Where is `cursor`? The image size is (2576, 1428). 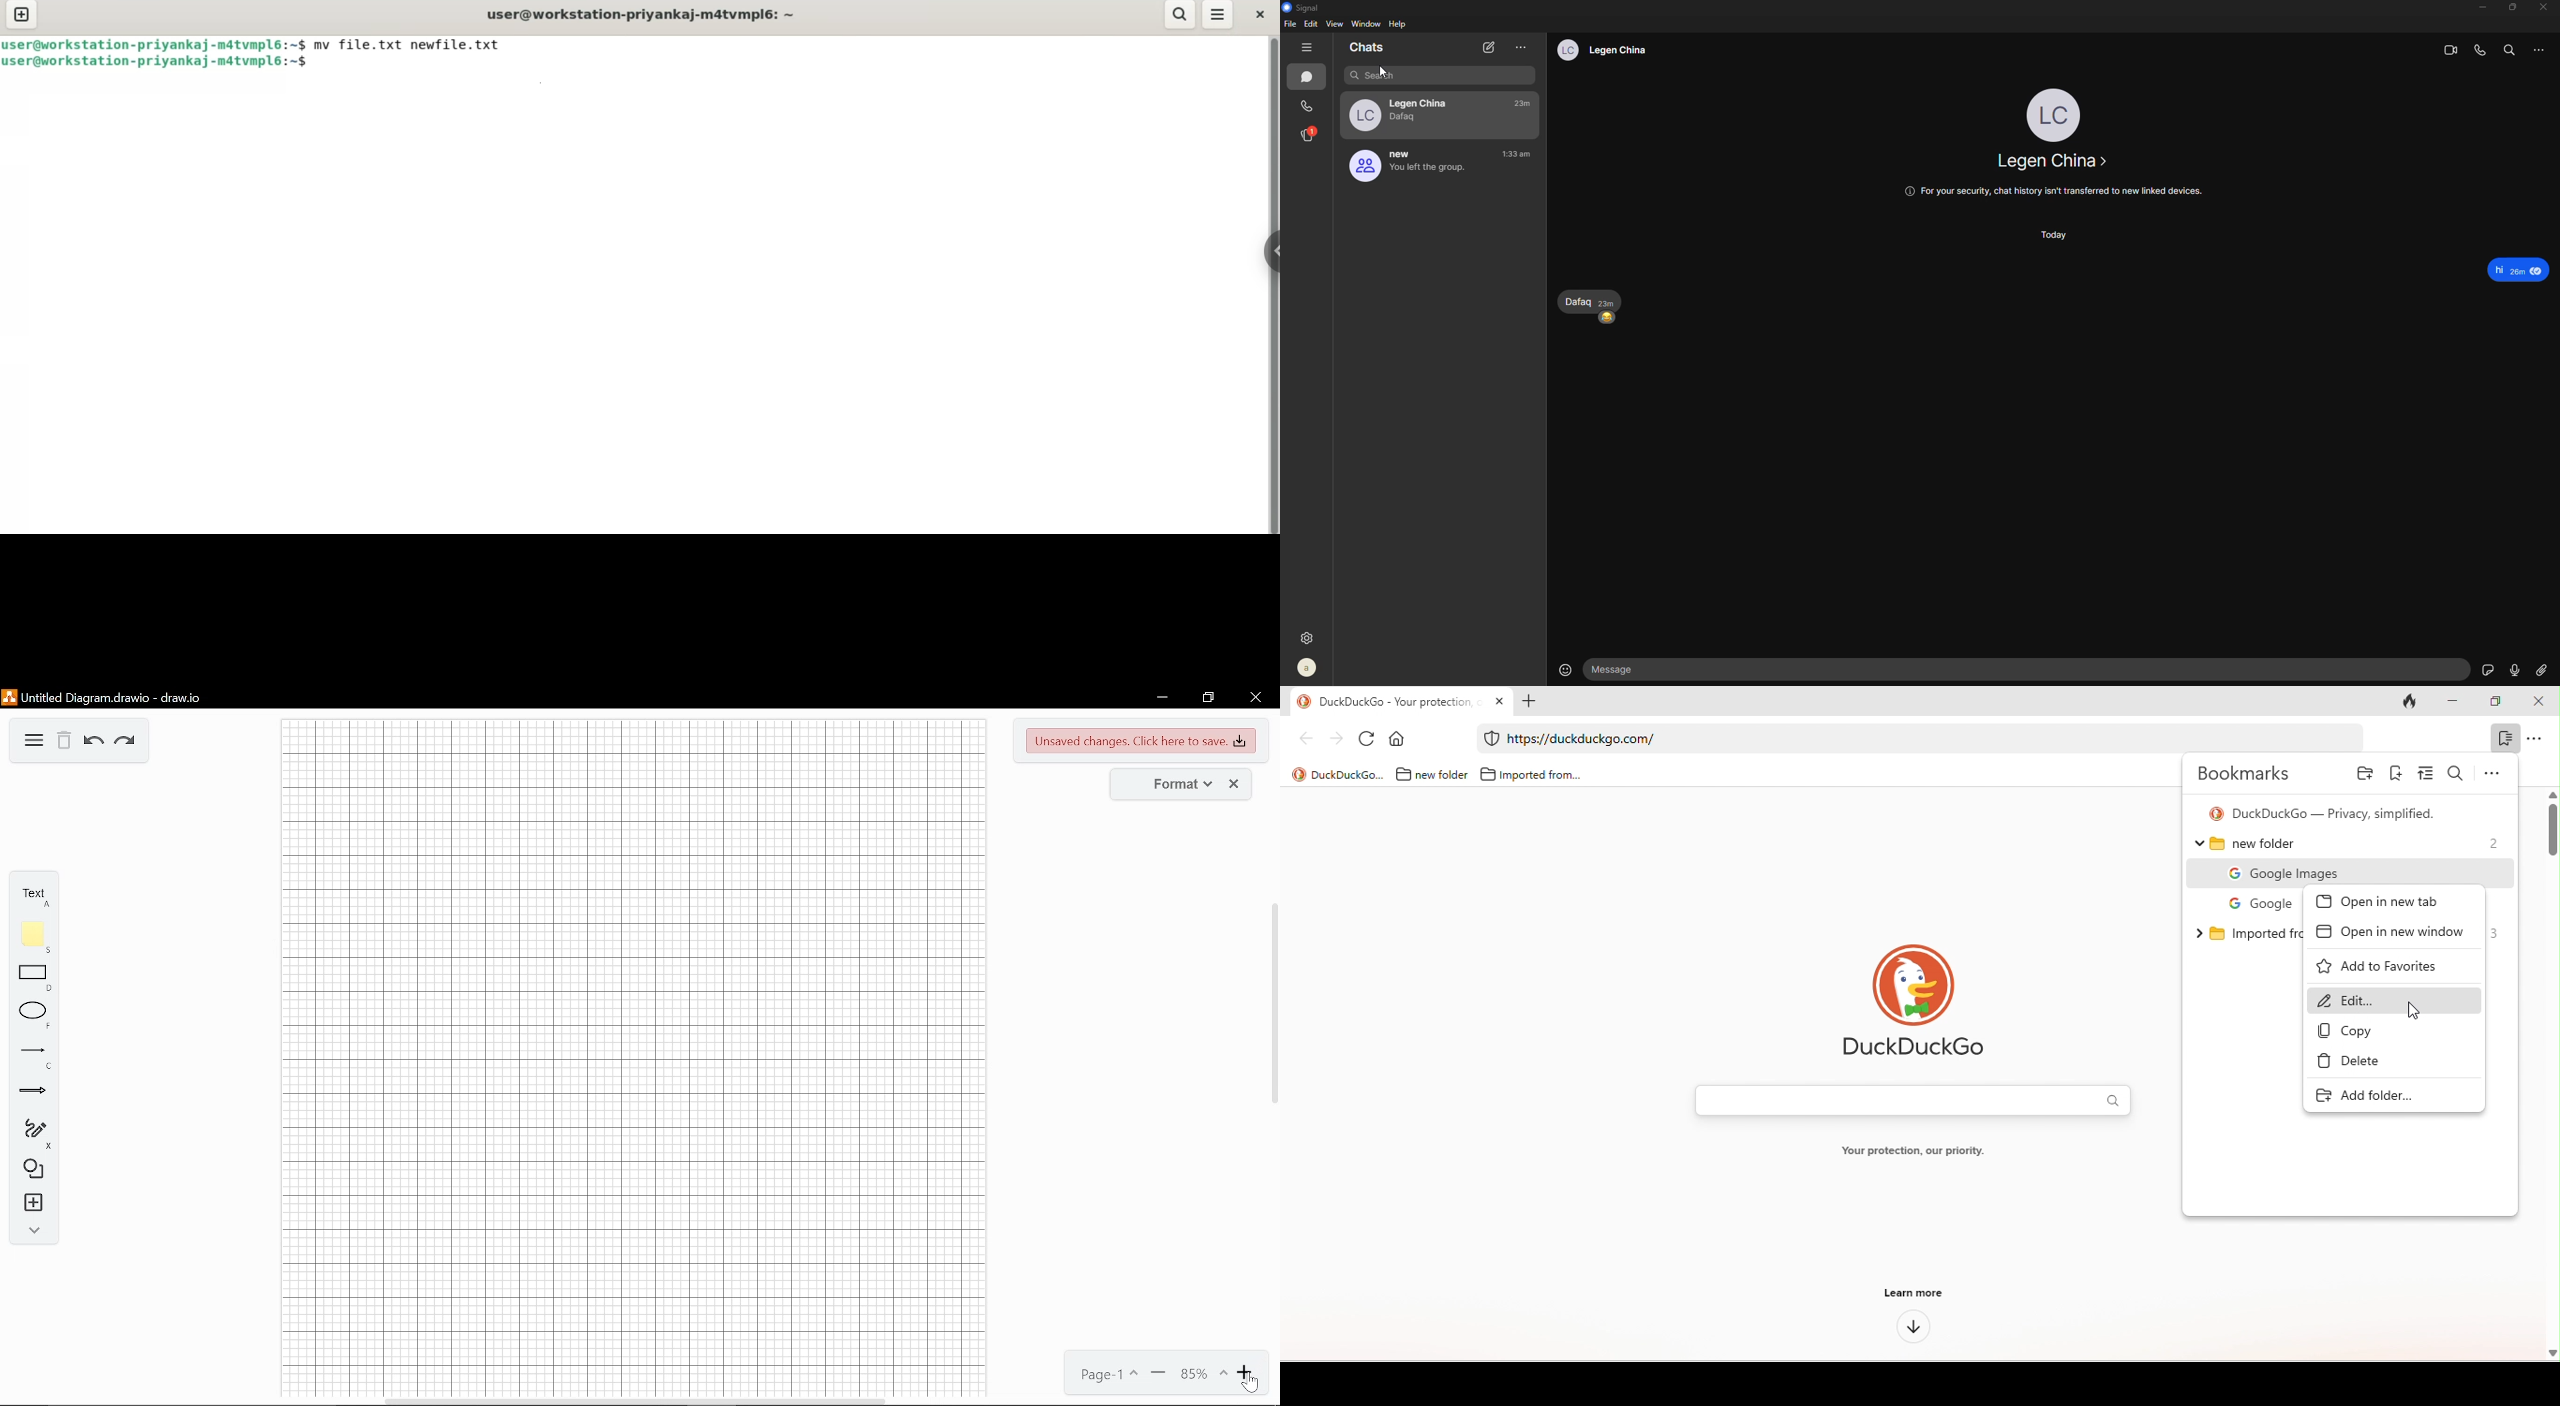 cursor is located at coordinates (1250, 1382).